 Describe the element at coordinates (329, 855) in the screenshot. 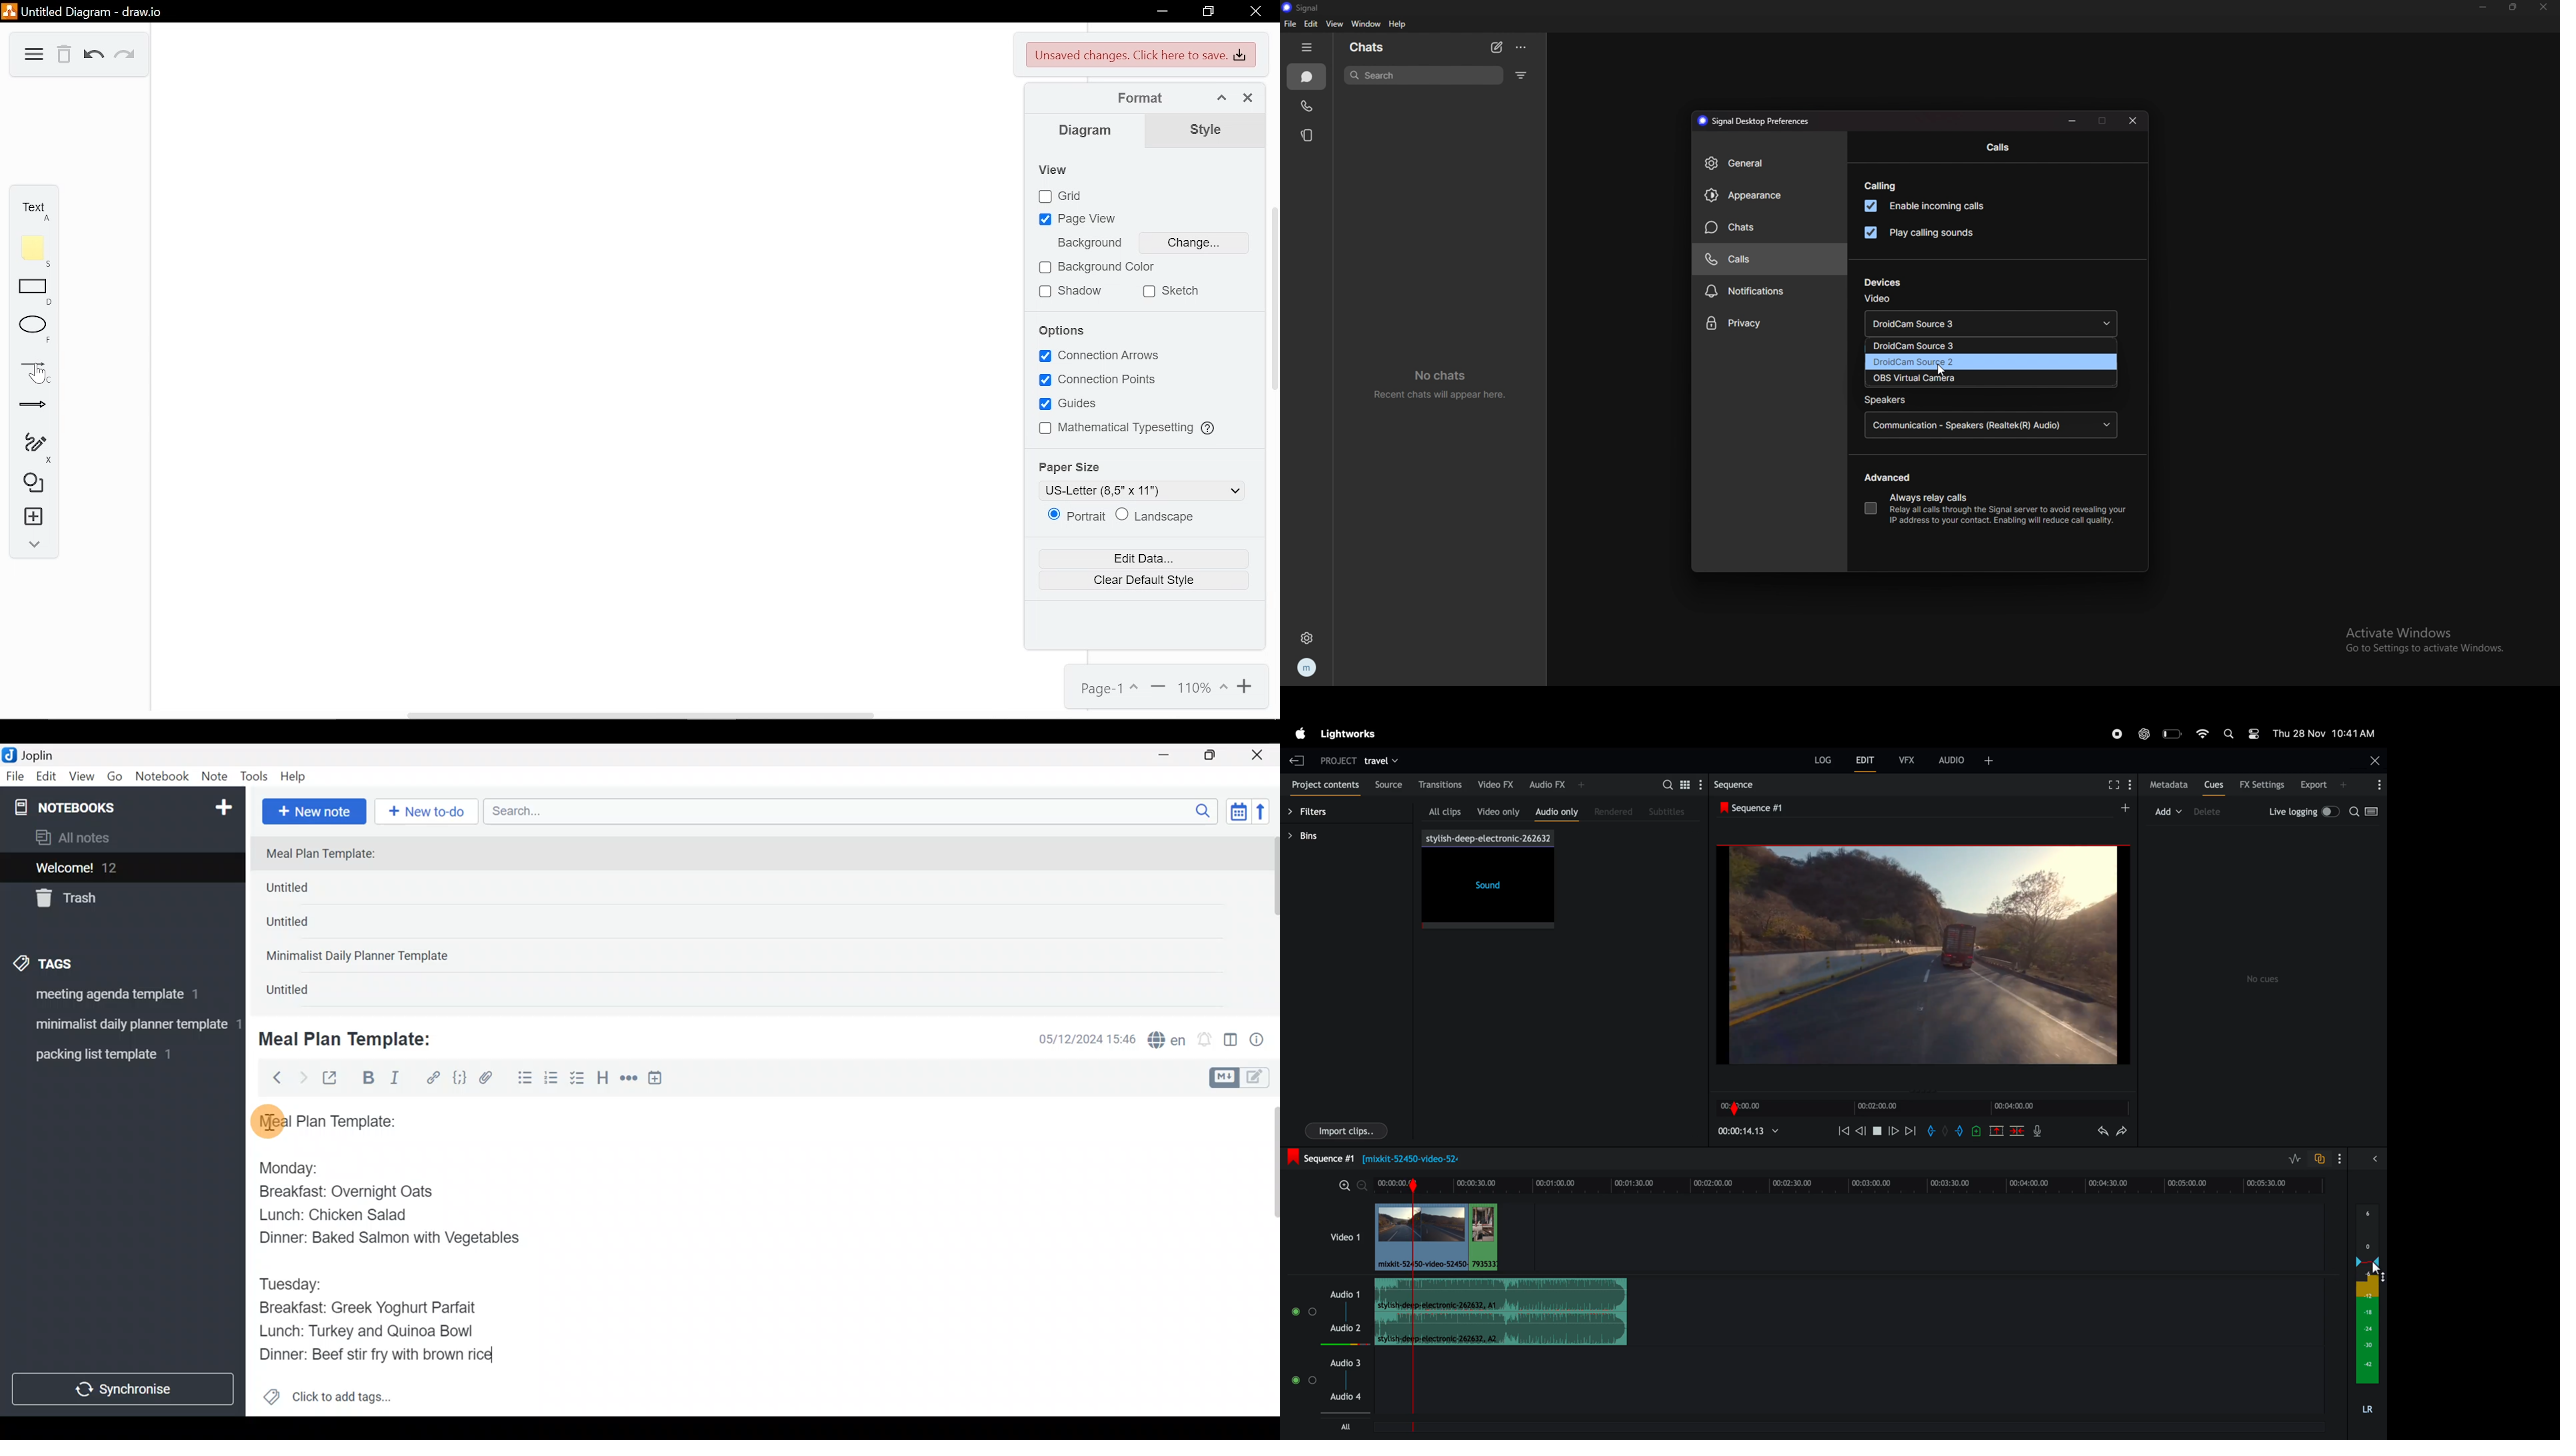

I see `Meal Plan Template:` at that location.